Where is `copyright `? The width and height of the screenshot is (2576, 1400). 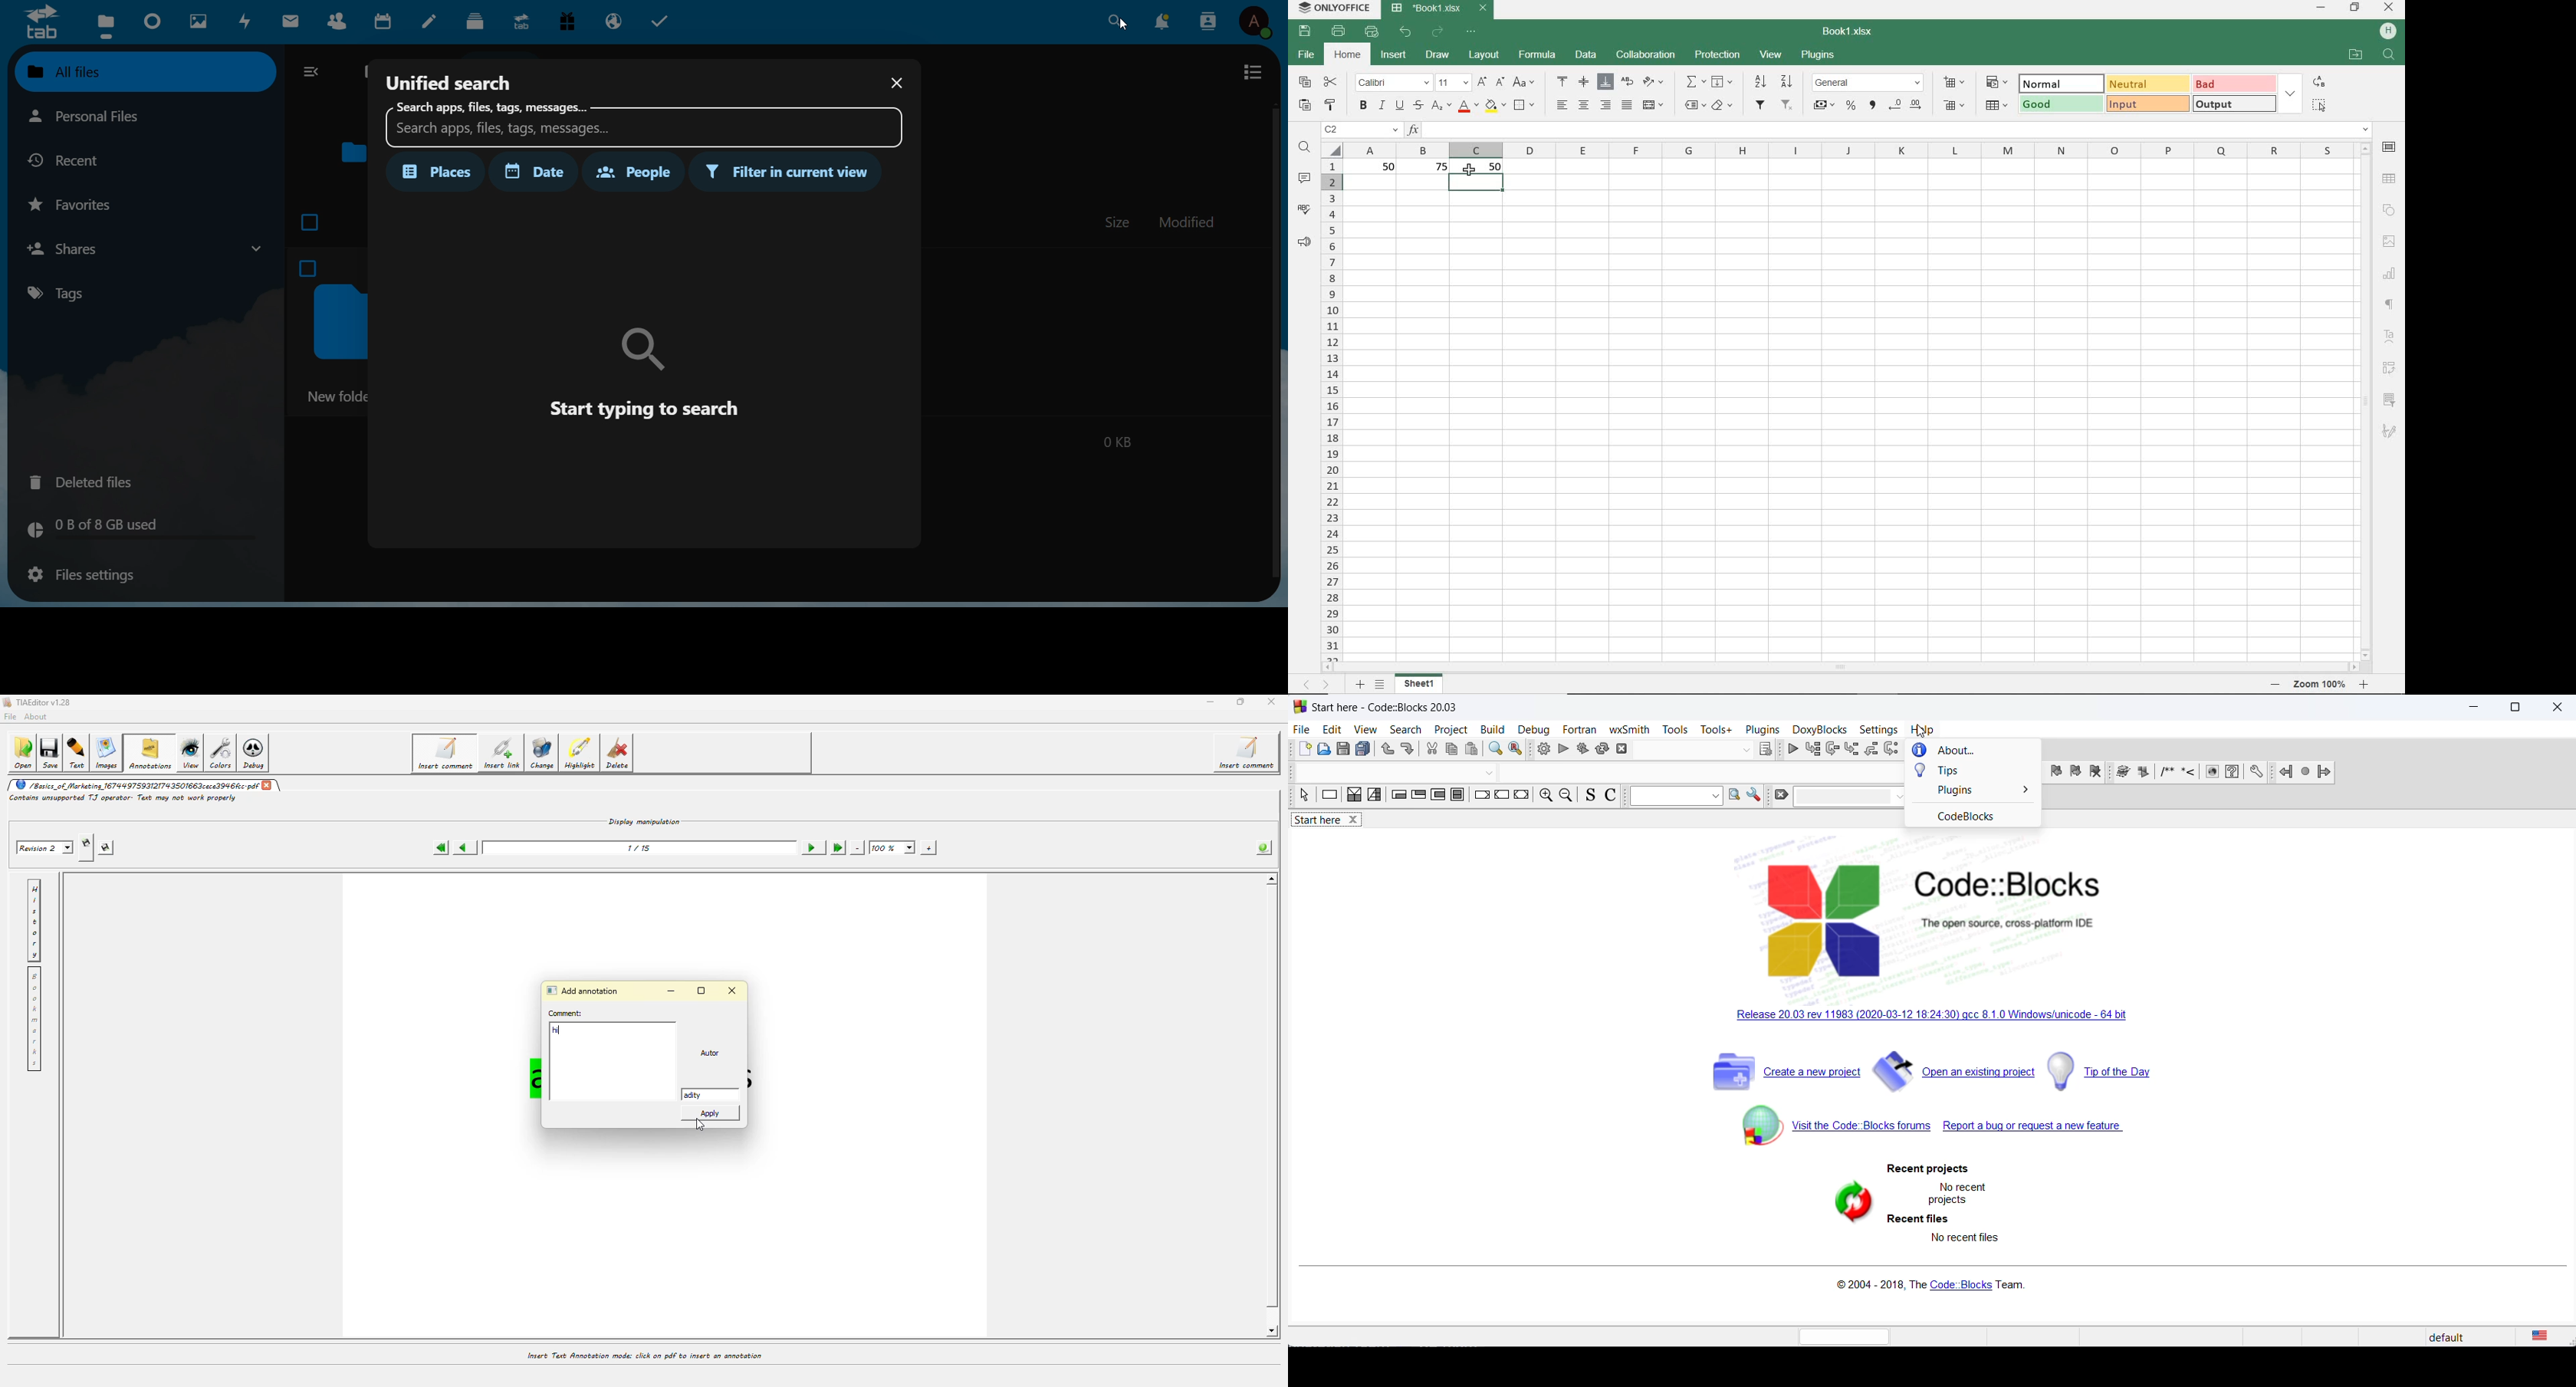 copyright  is located at coordinates (1927, 1283).